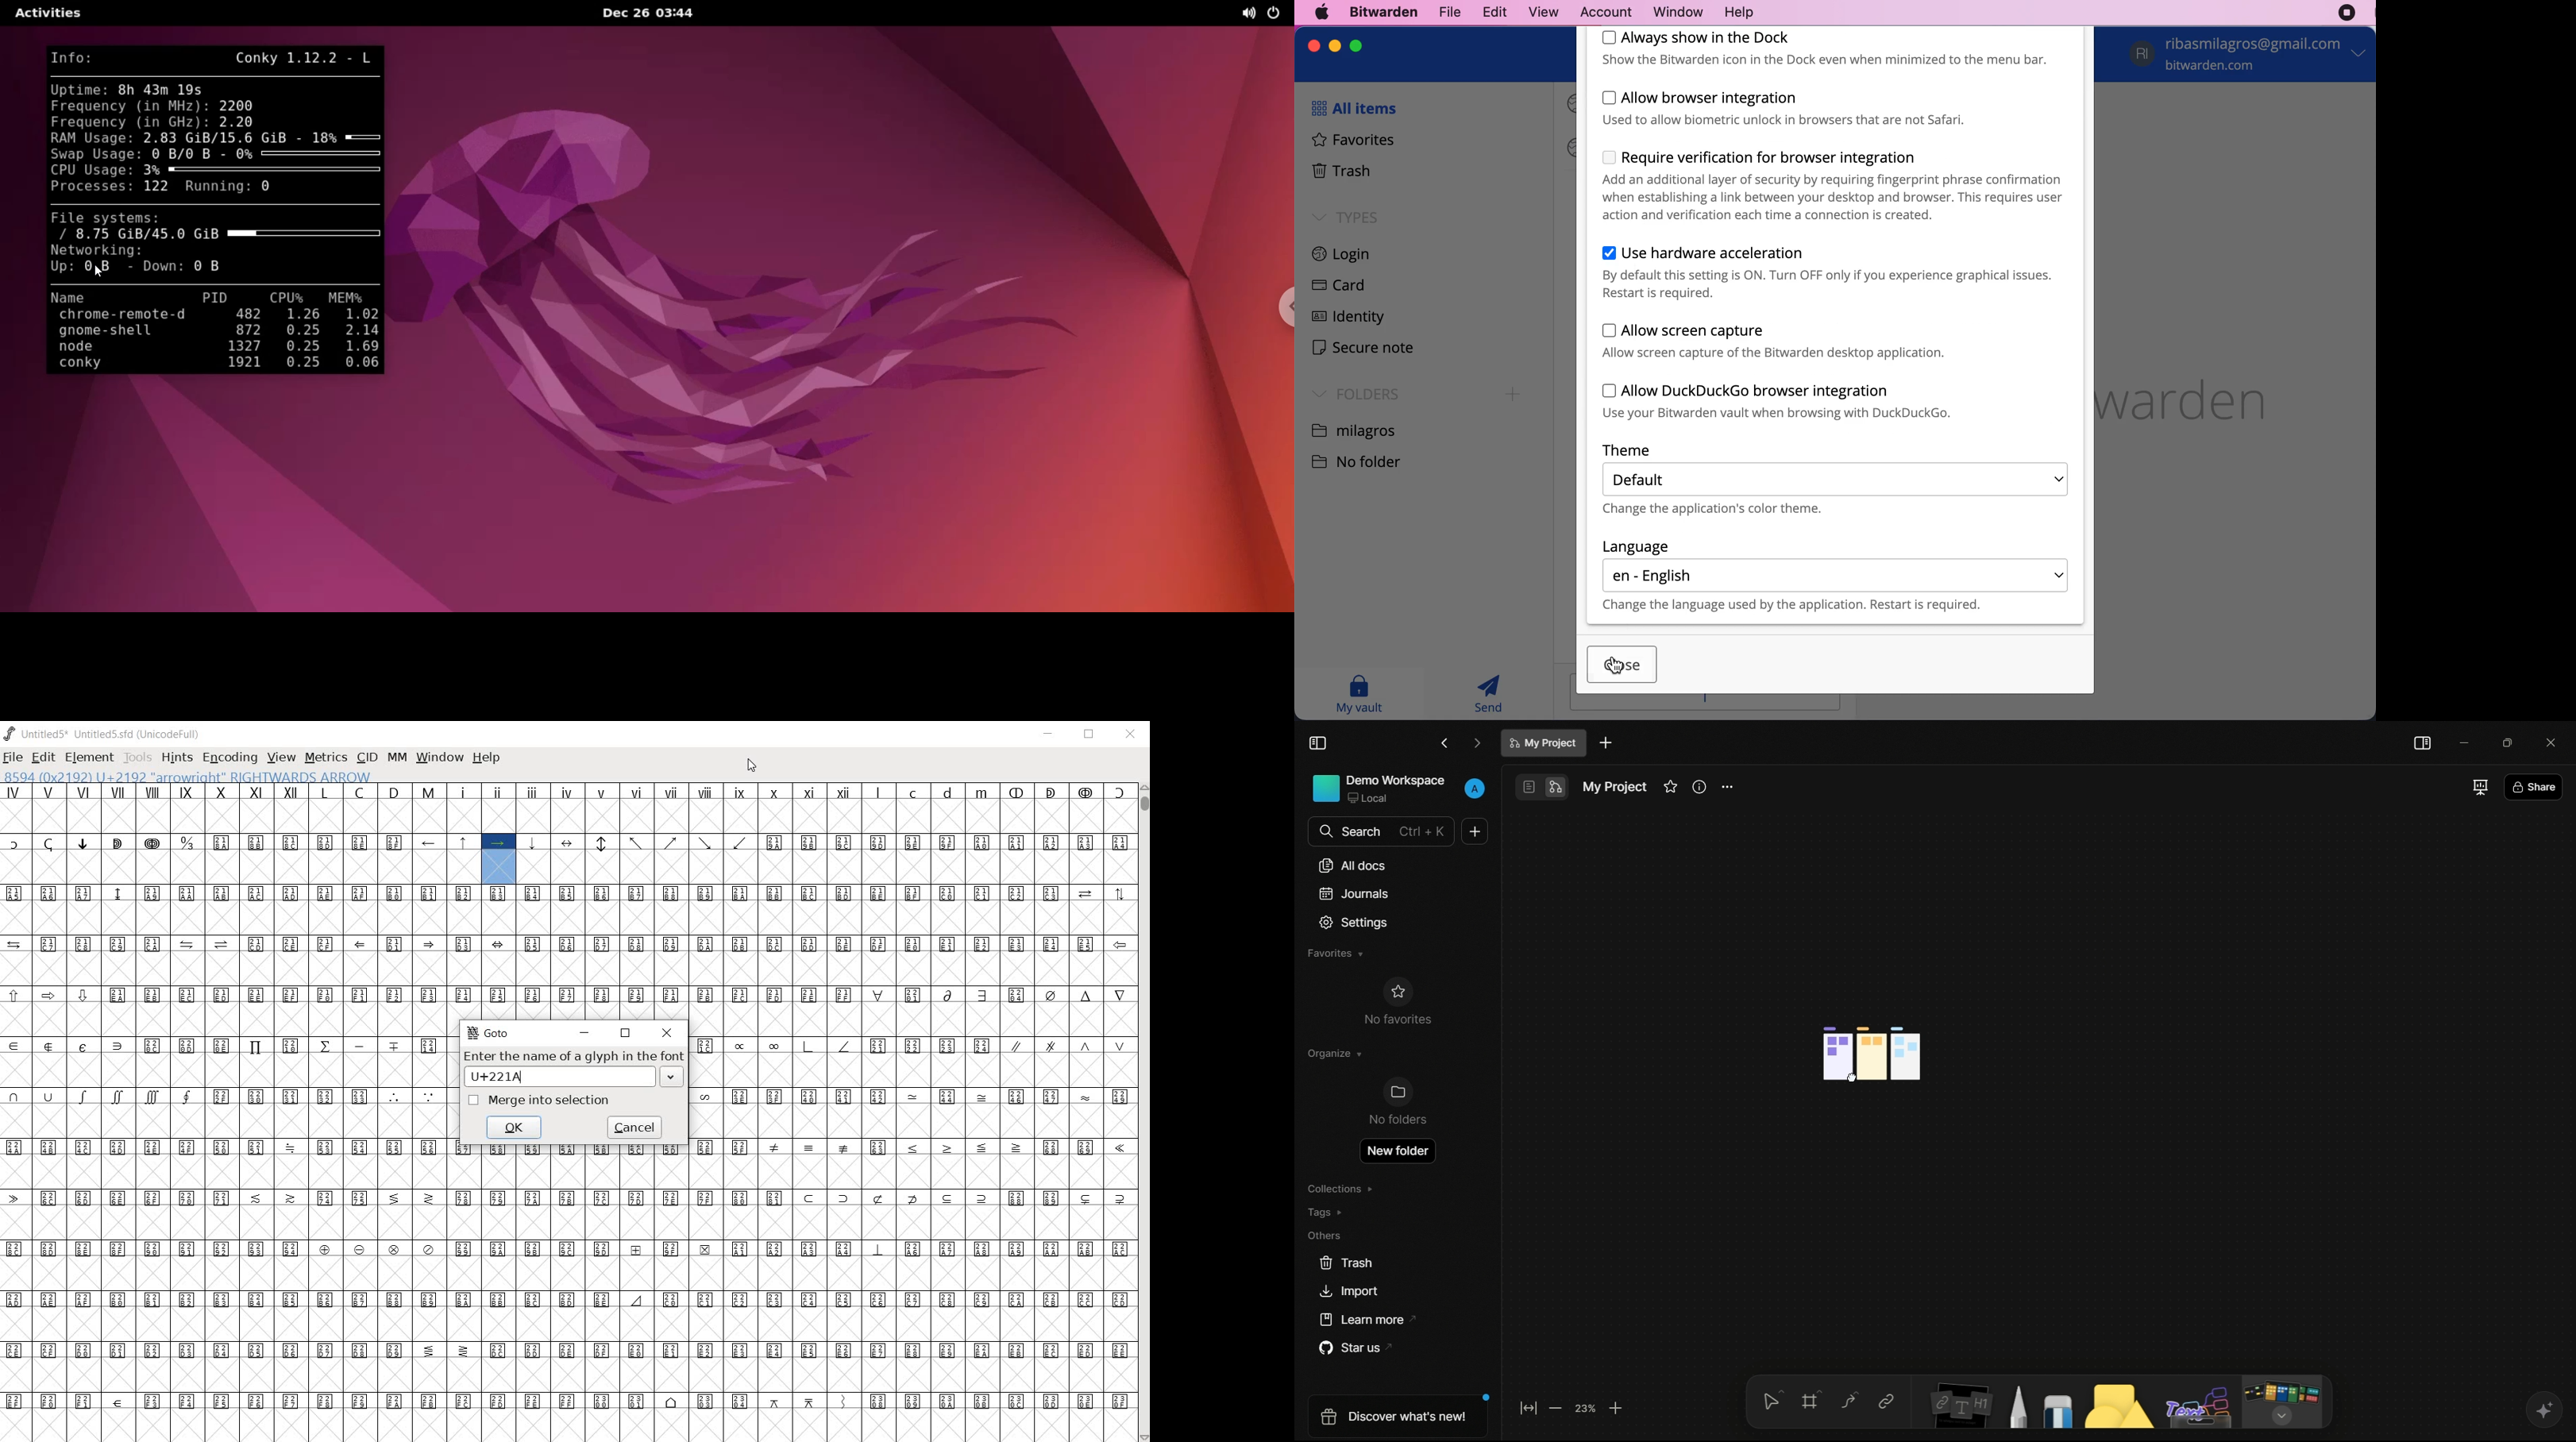 Image resolution: width=2576 pixels, height=1456 pixels. Describe the element at coordinates (2466, 742) in the screenshot. I see `minimize` at that location.